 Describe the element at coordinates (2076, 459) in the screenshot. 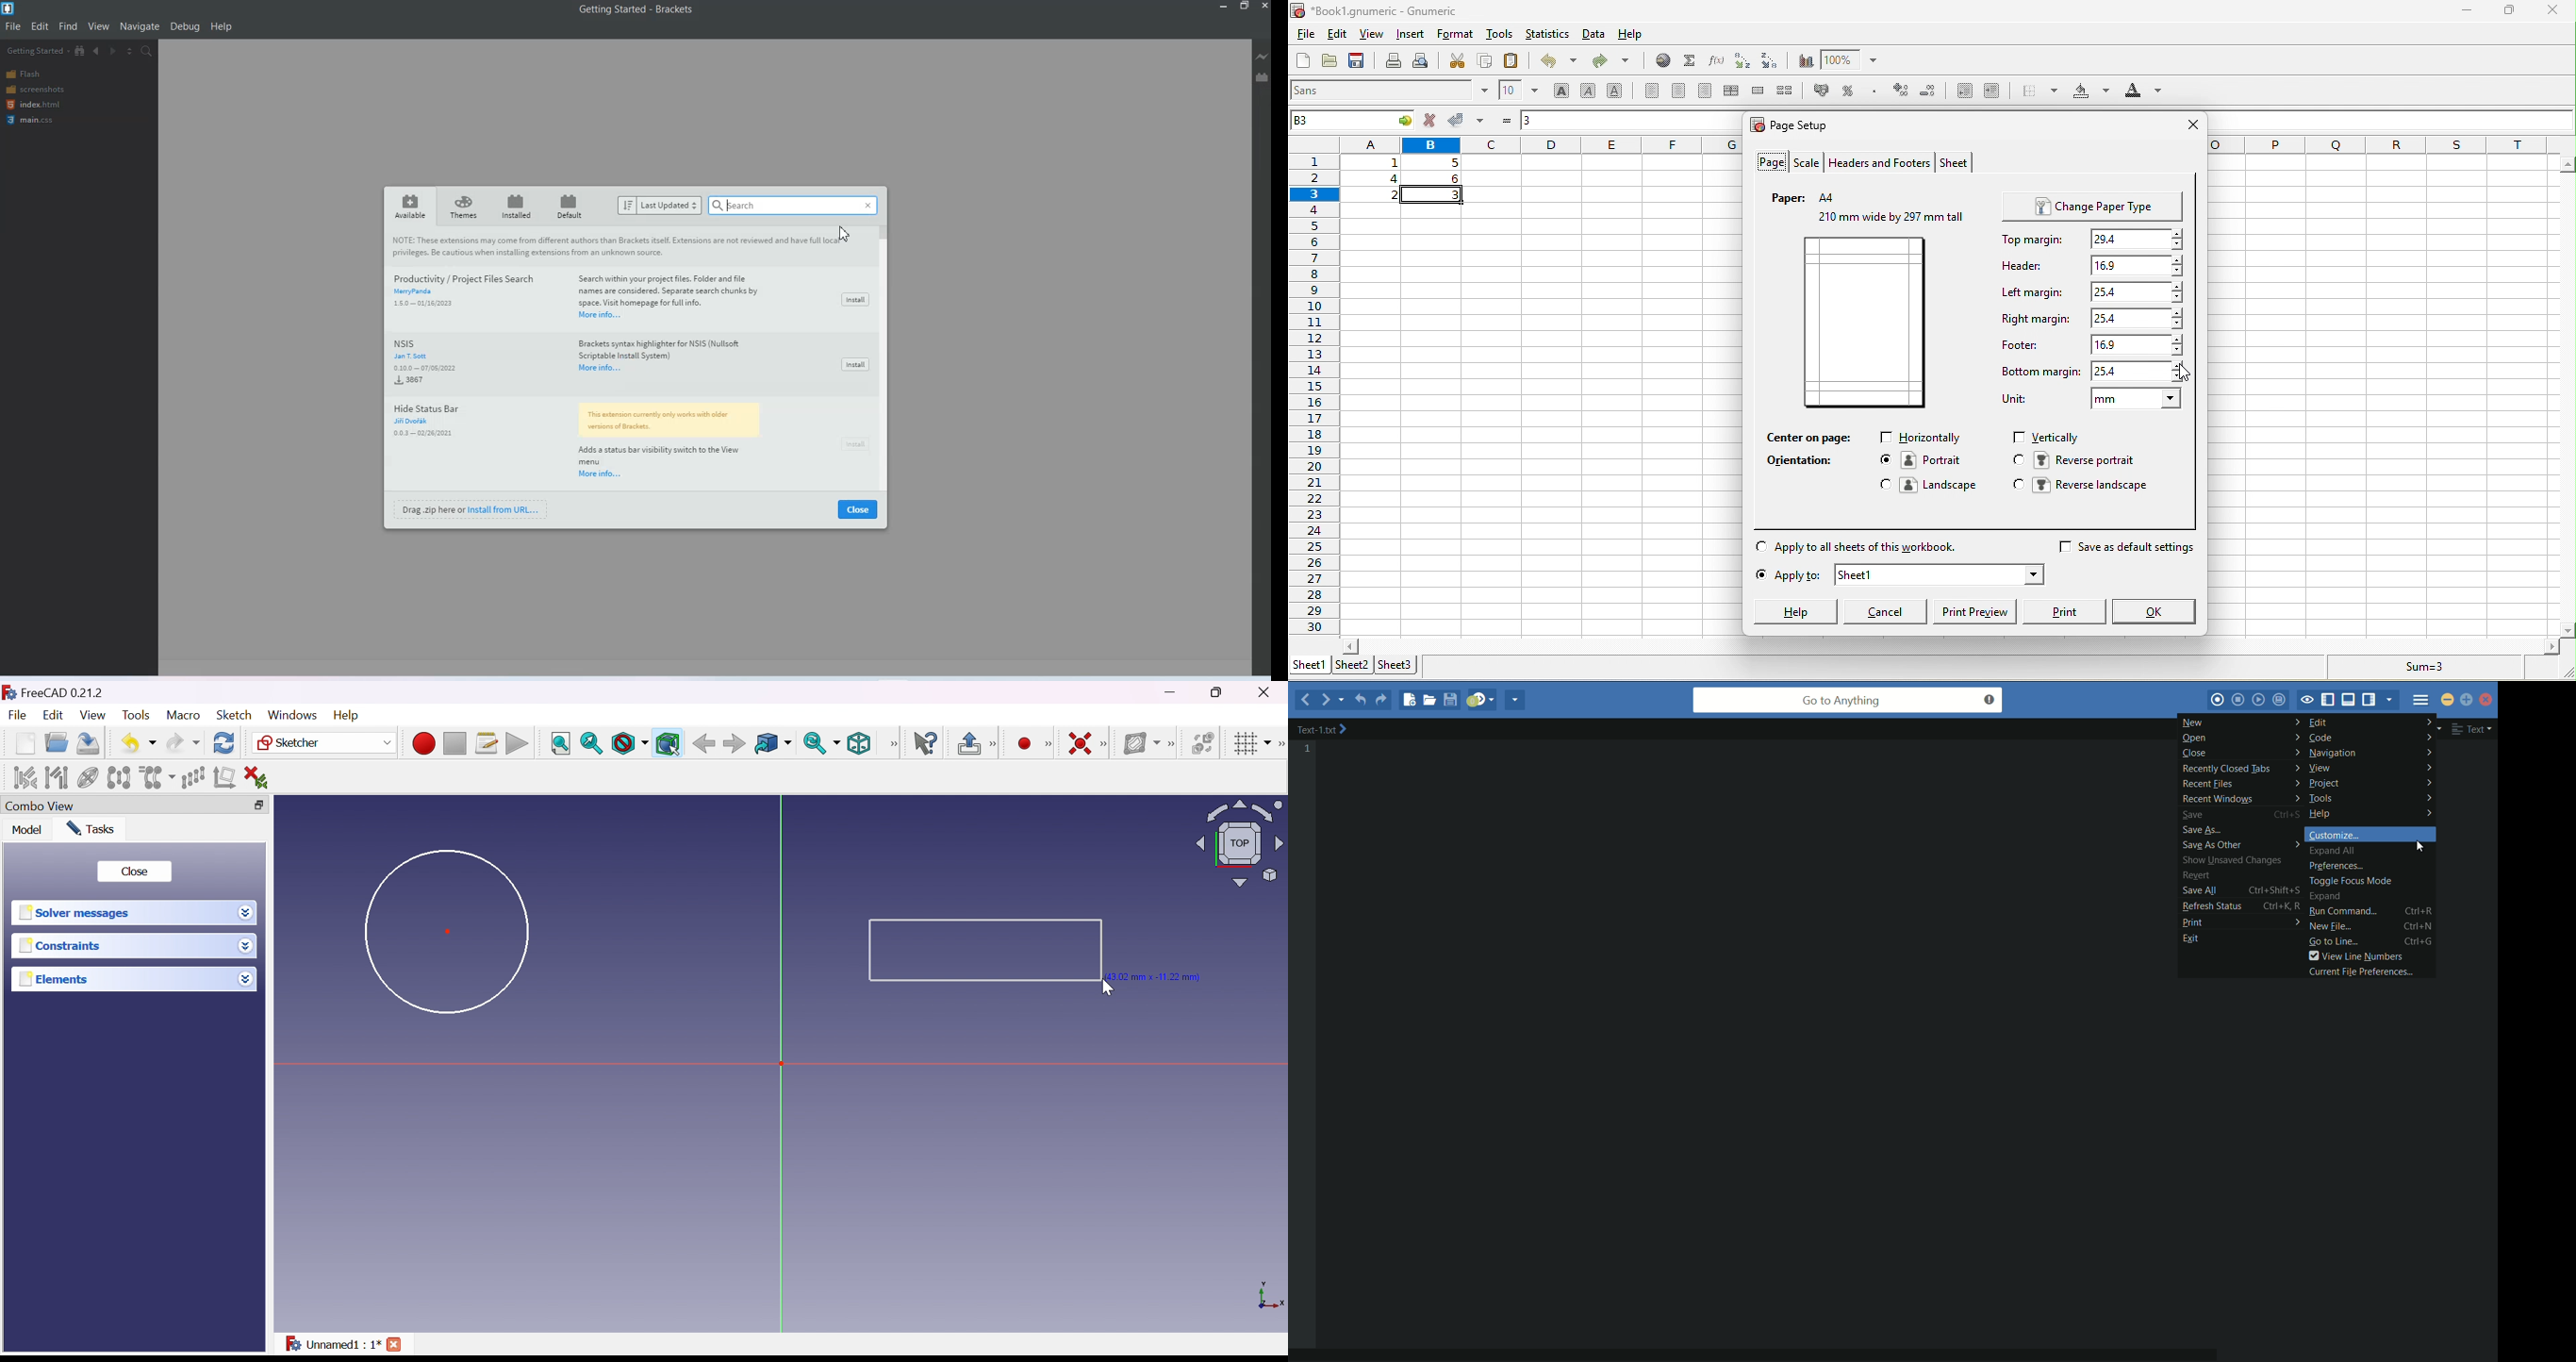

I see `reverse portrait` at that location.